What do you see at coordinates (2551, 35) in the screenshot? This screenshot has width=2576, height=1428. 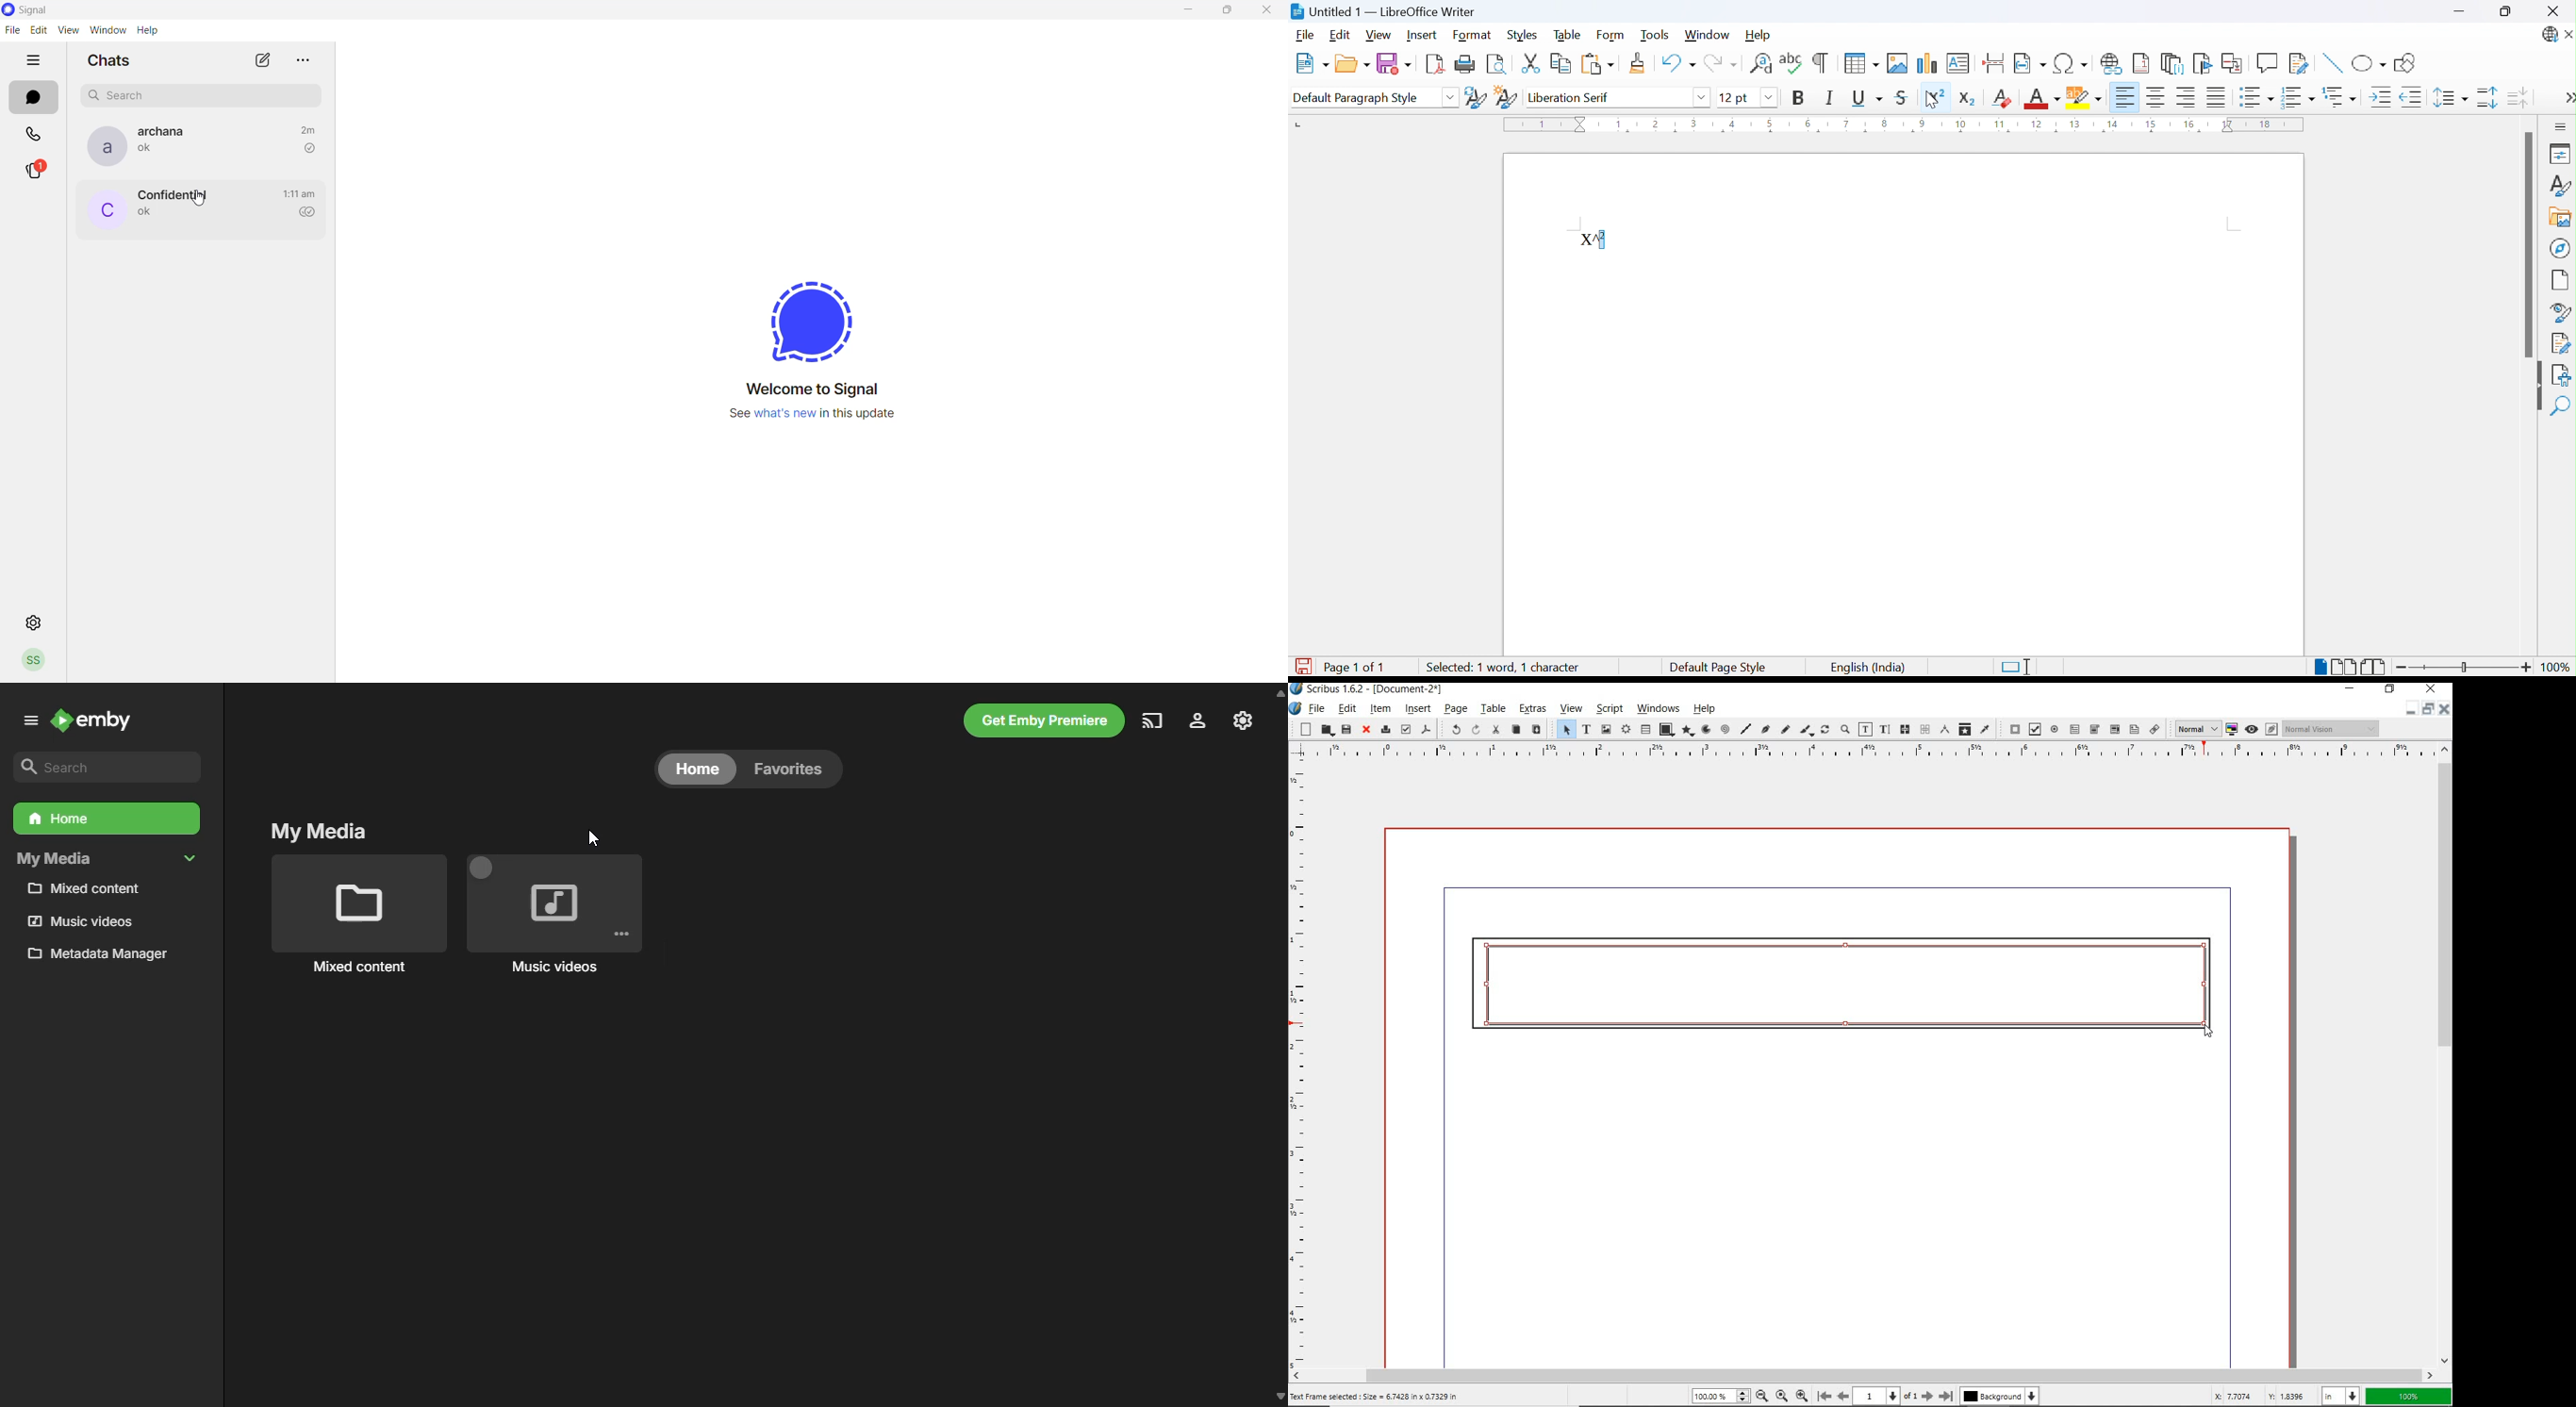 I see `LibreOffice update available` at bounding box center [2551, 35].